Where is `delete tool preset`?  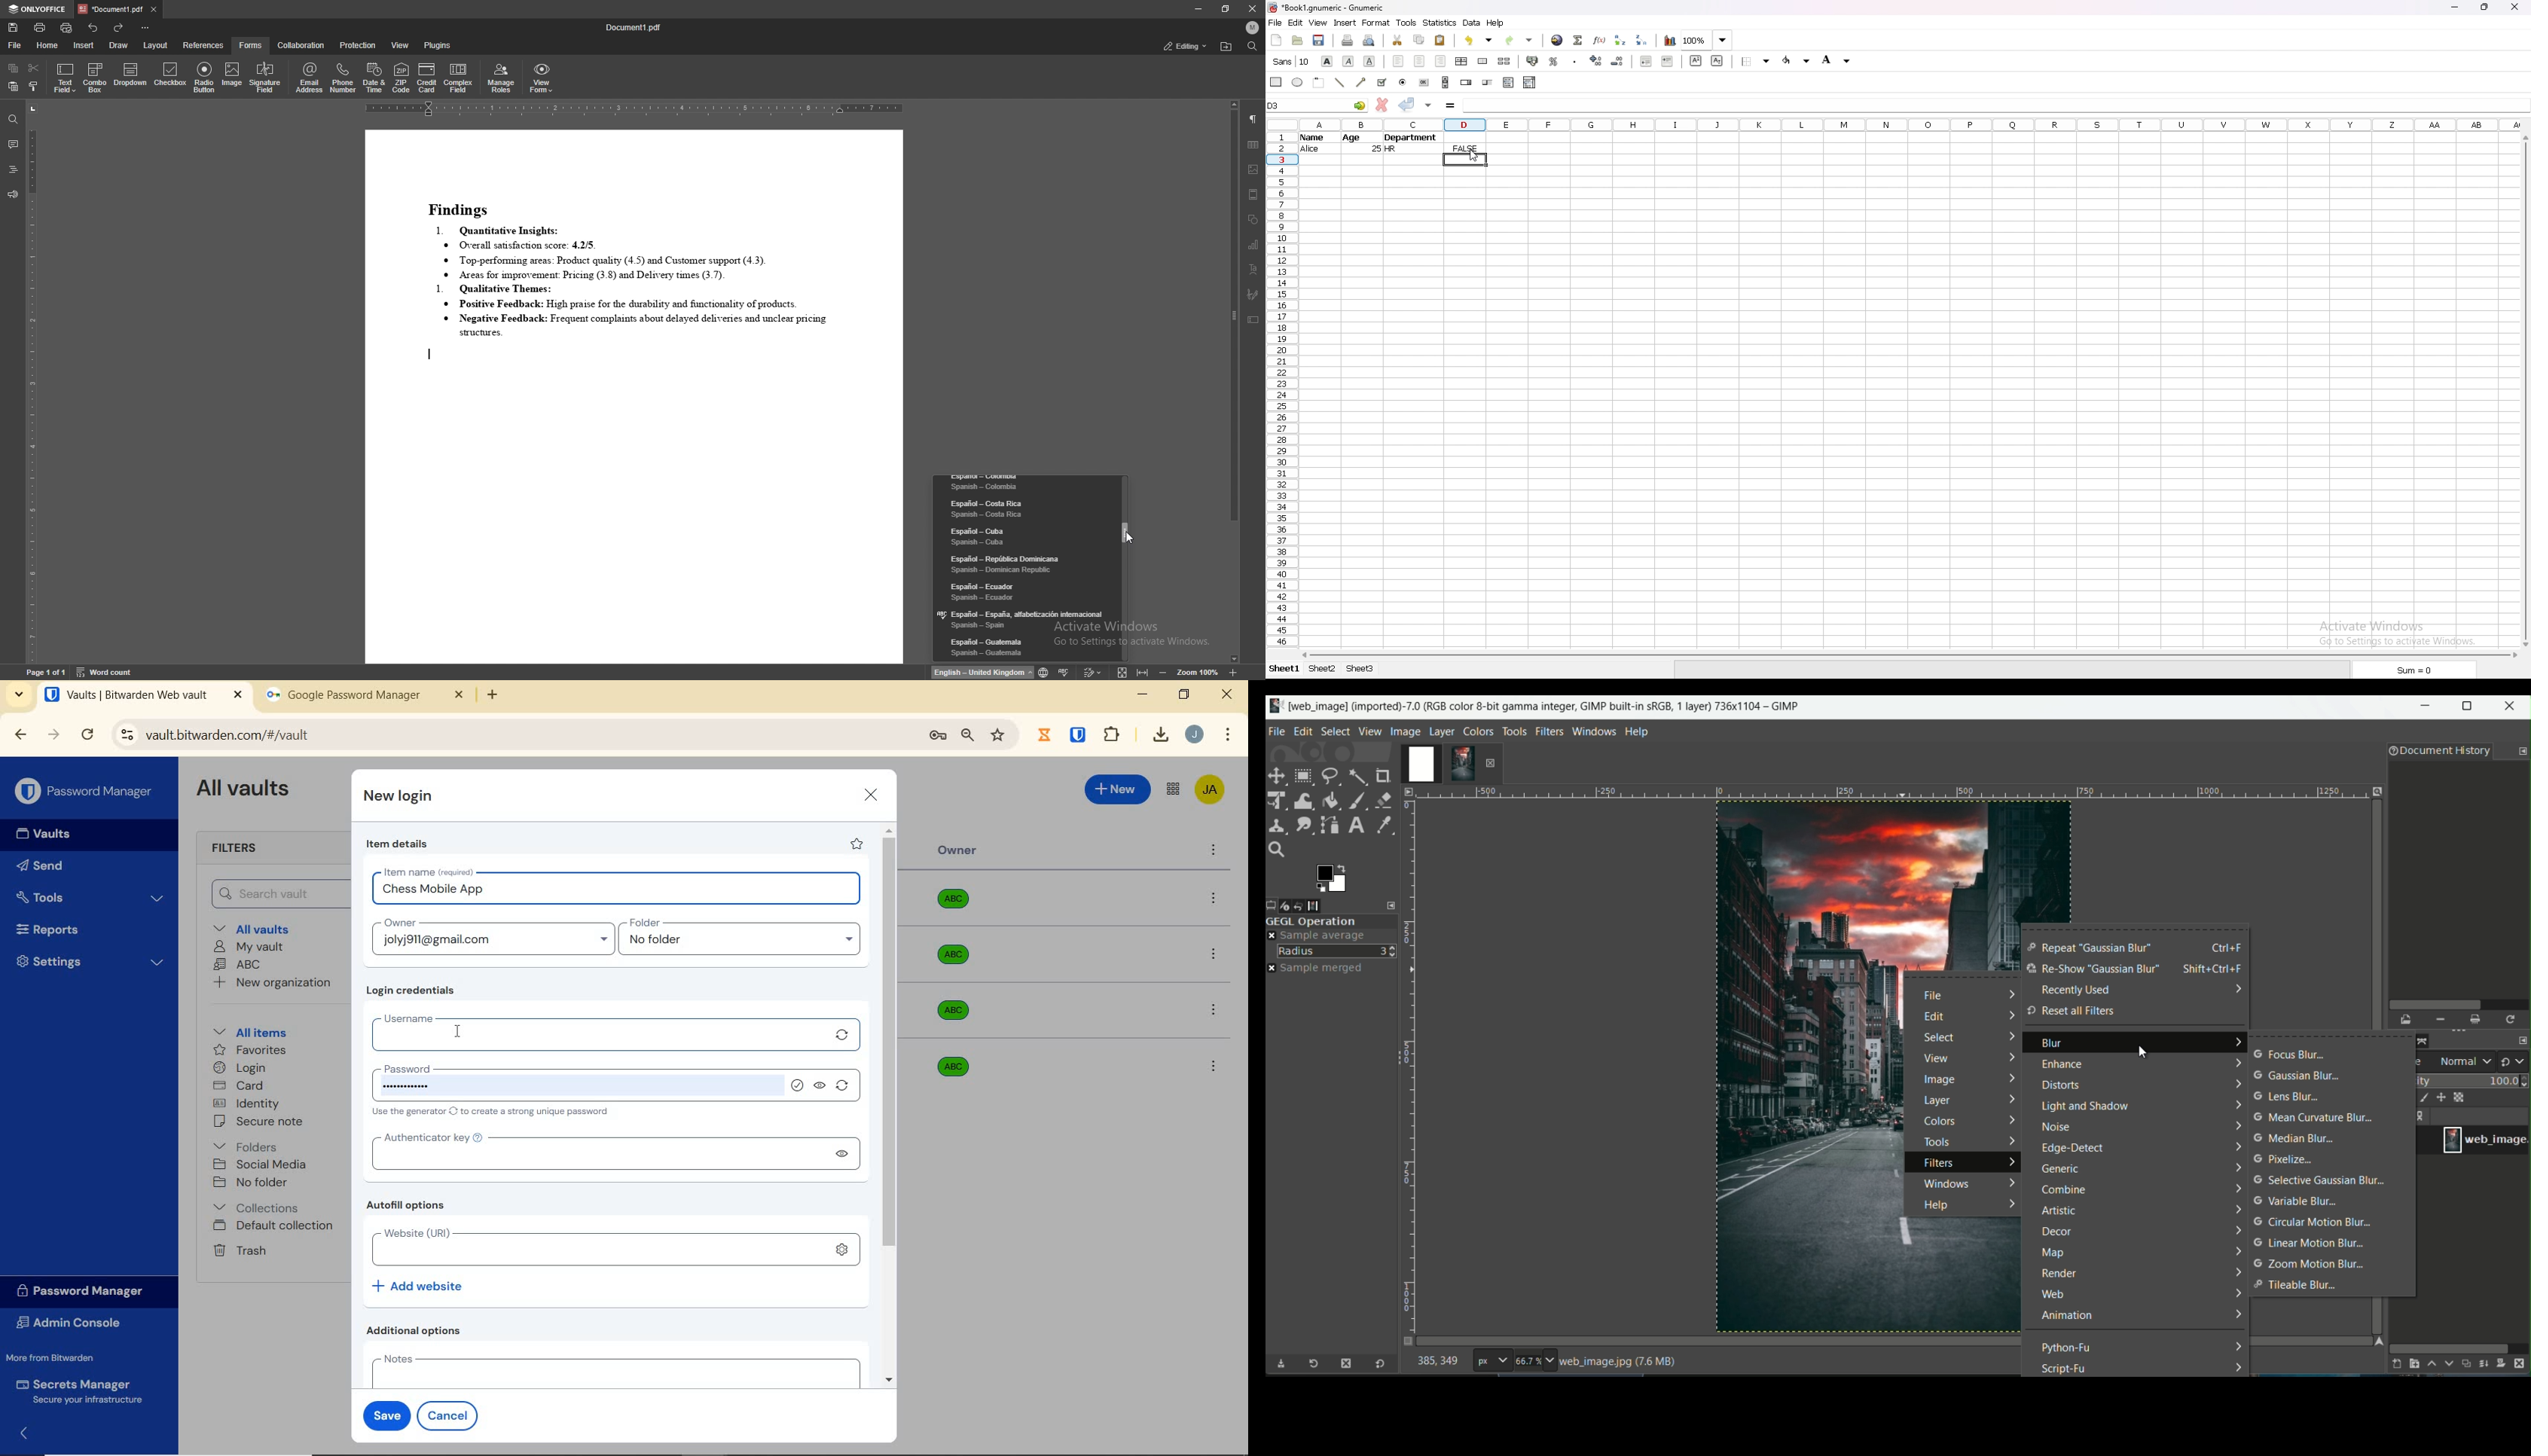
delete tool preset is located at coordinates (1345, 1364).